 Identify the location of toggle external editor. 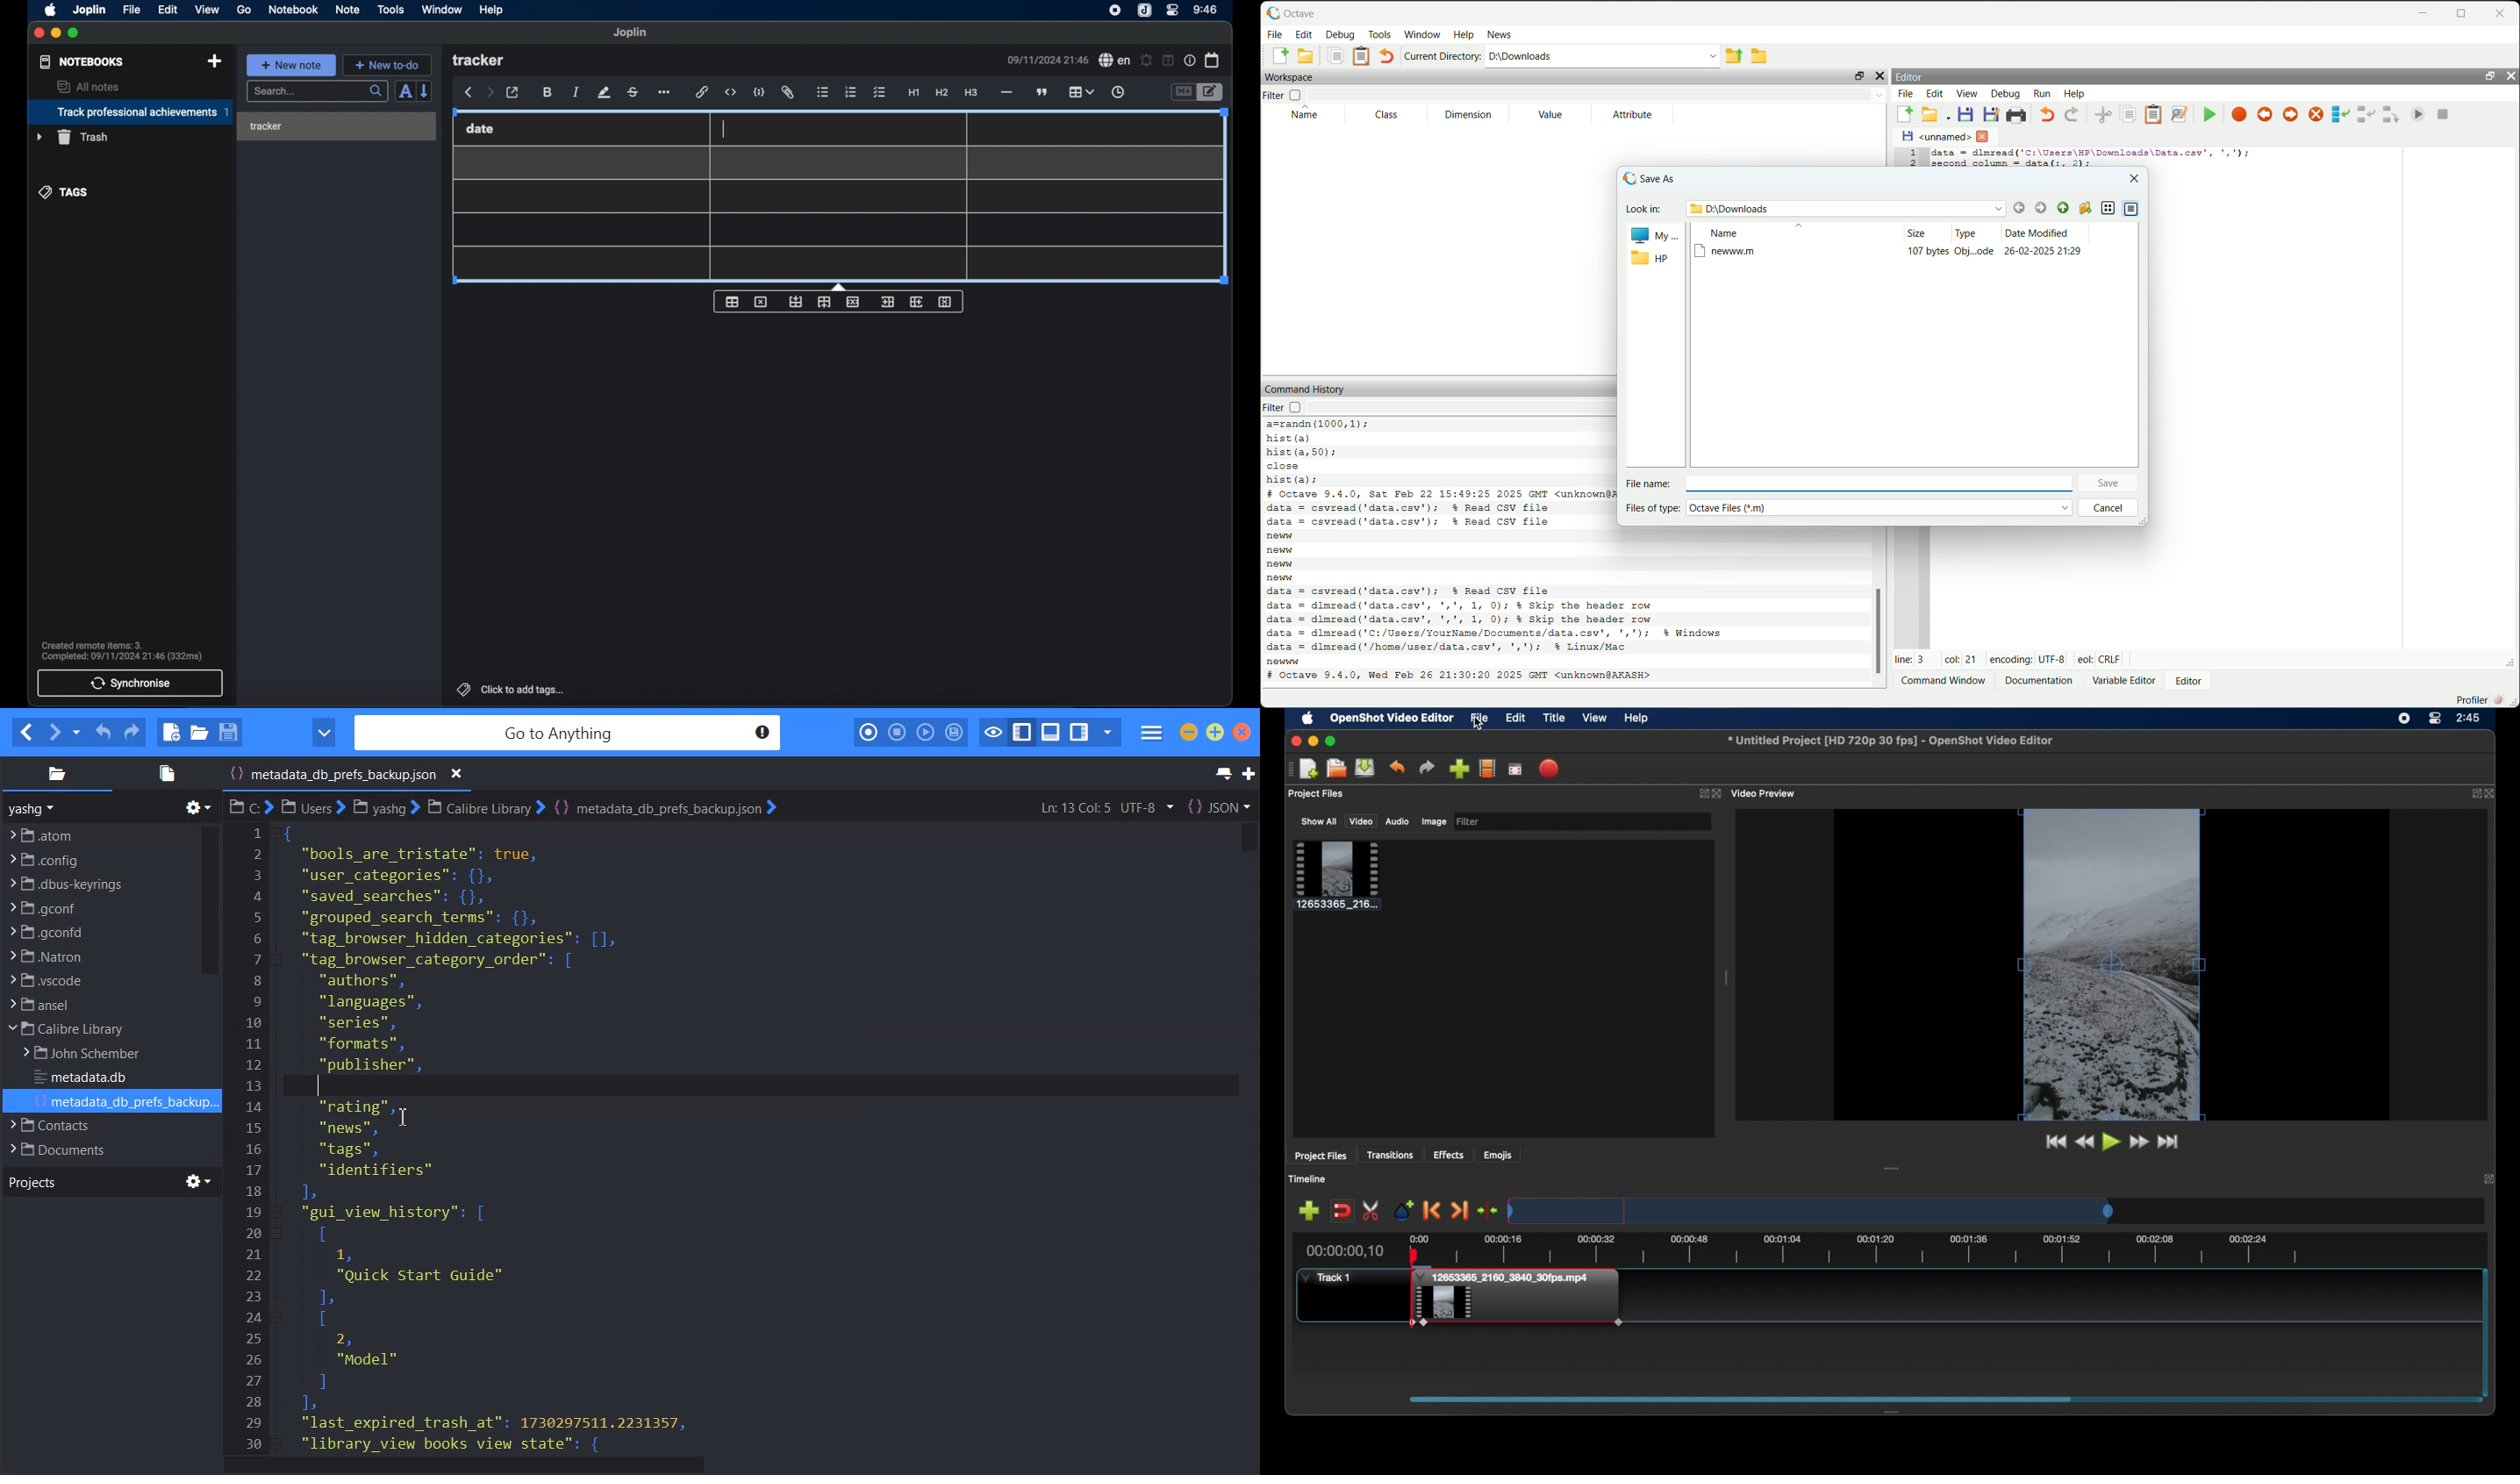
(513, 93).